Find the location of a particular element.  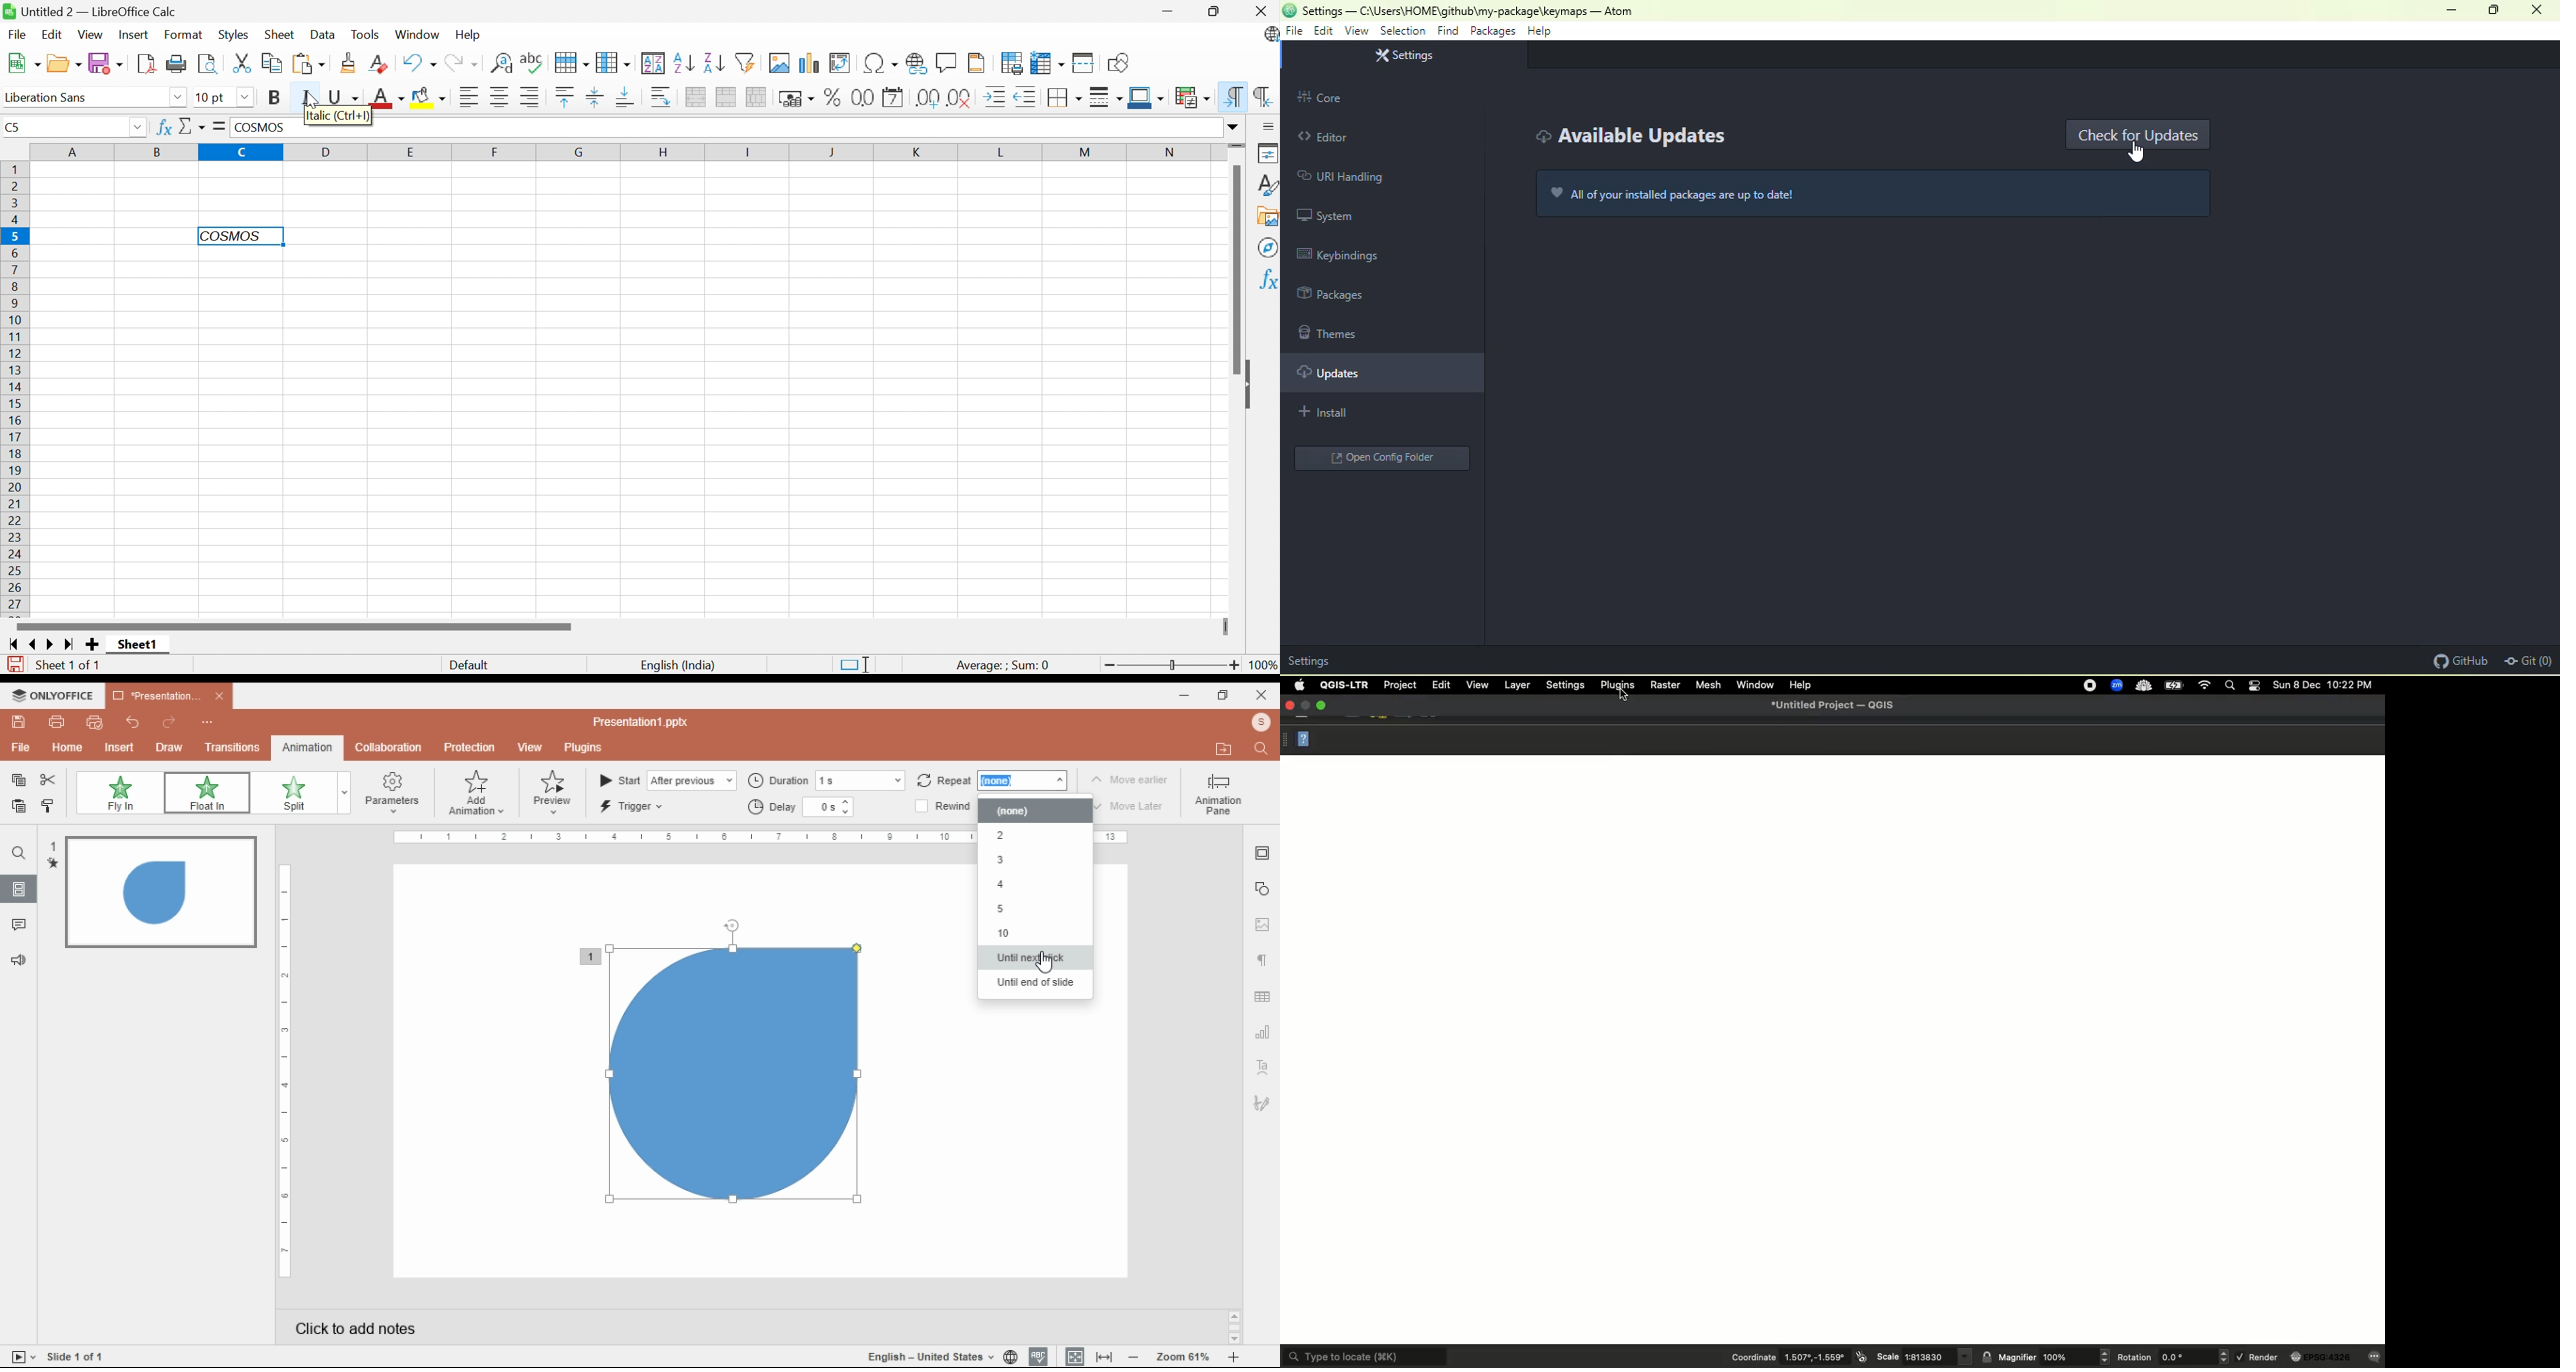

E9 is located at coordinates (65, 124).